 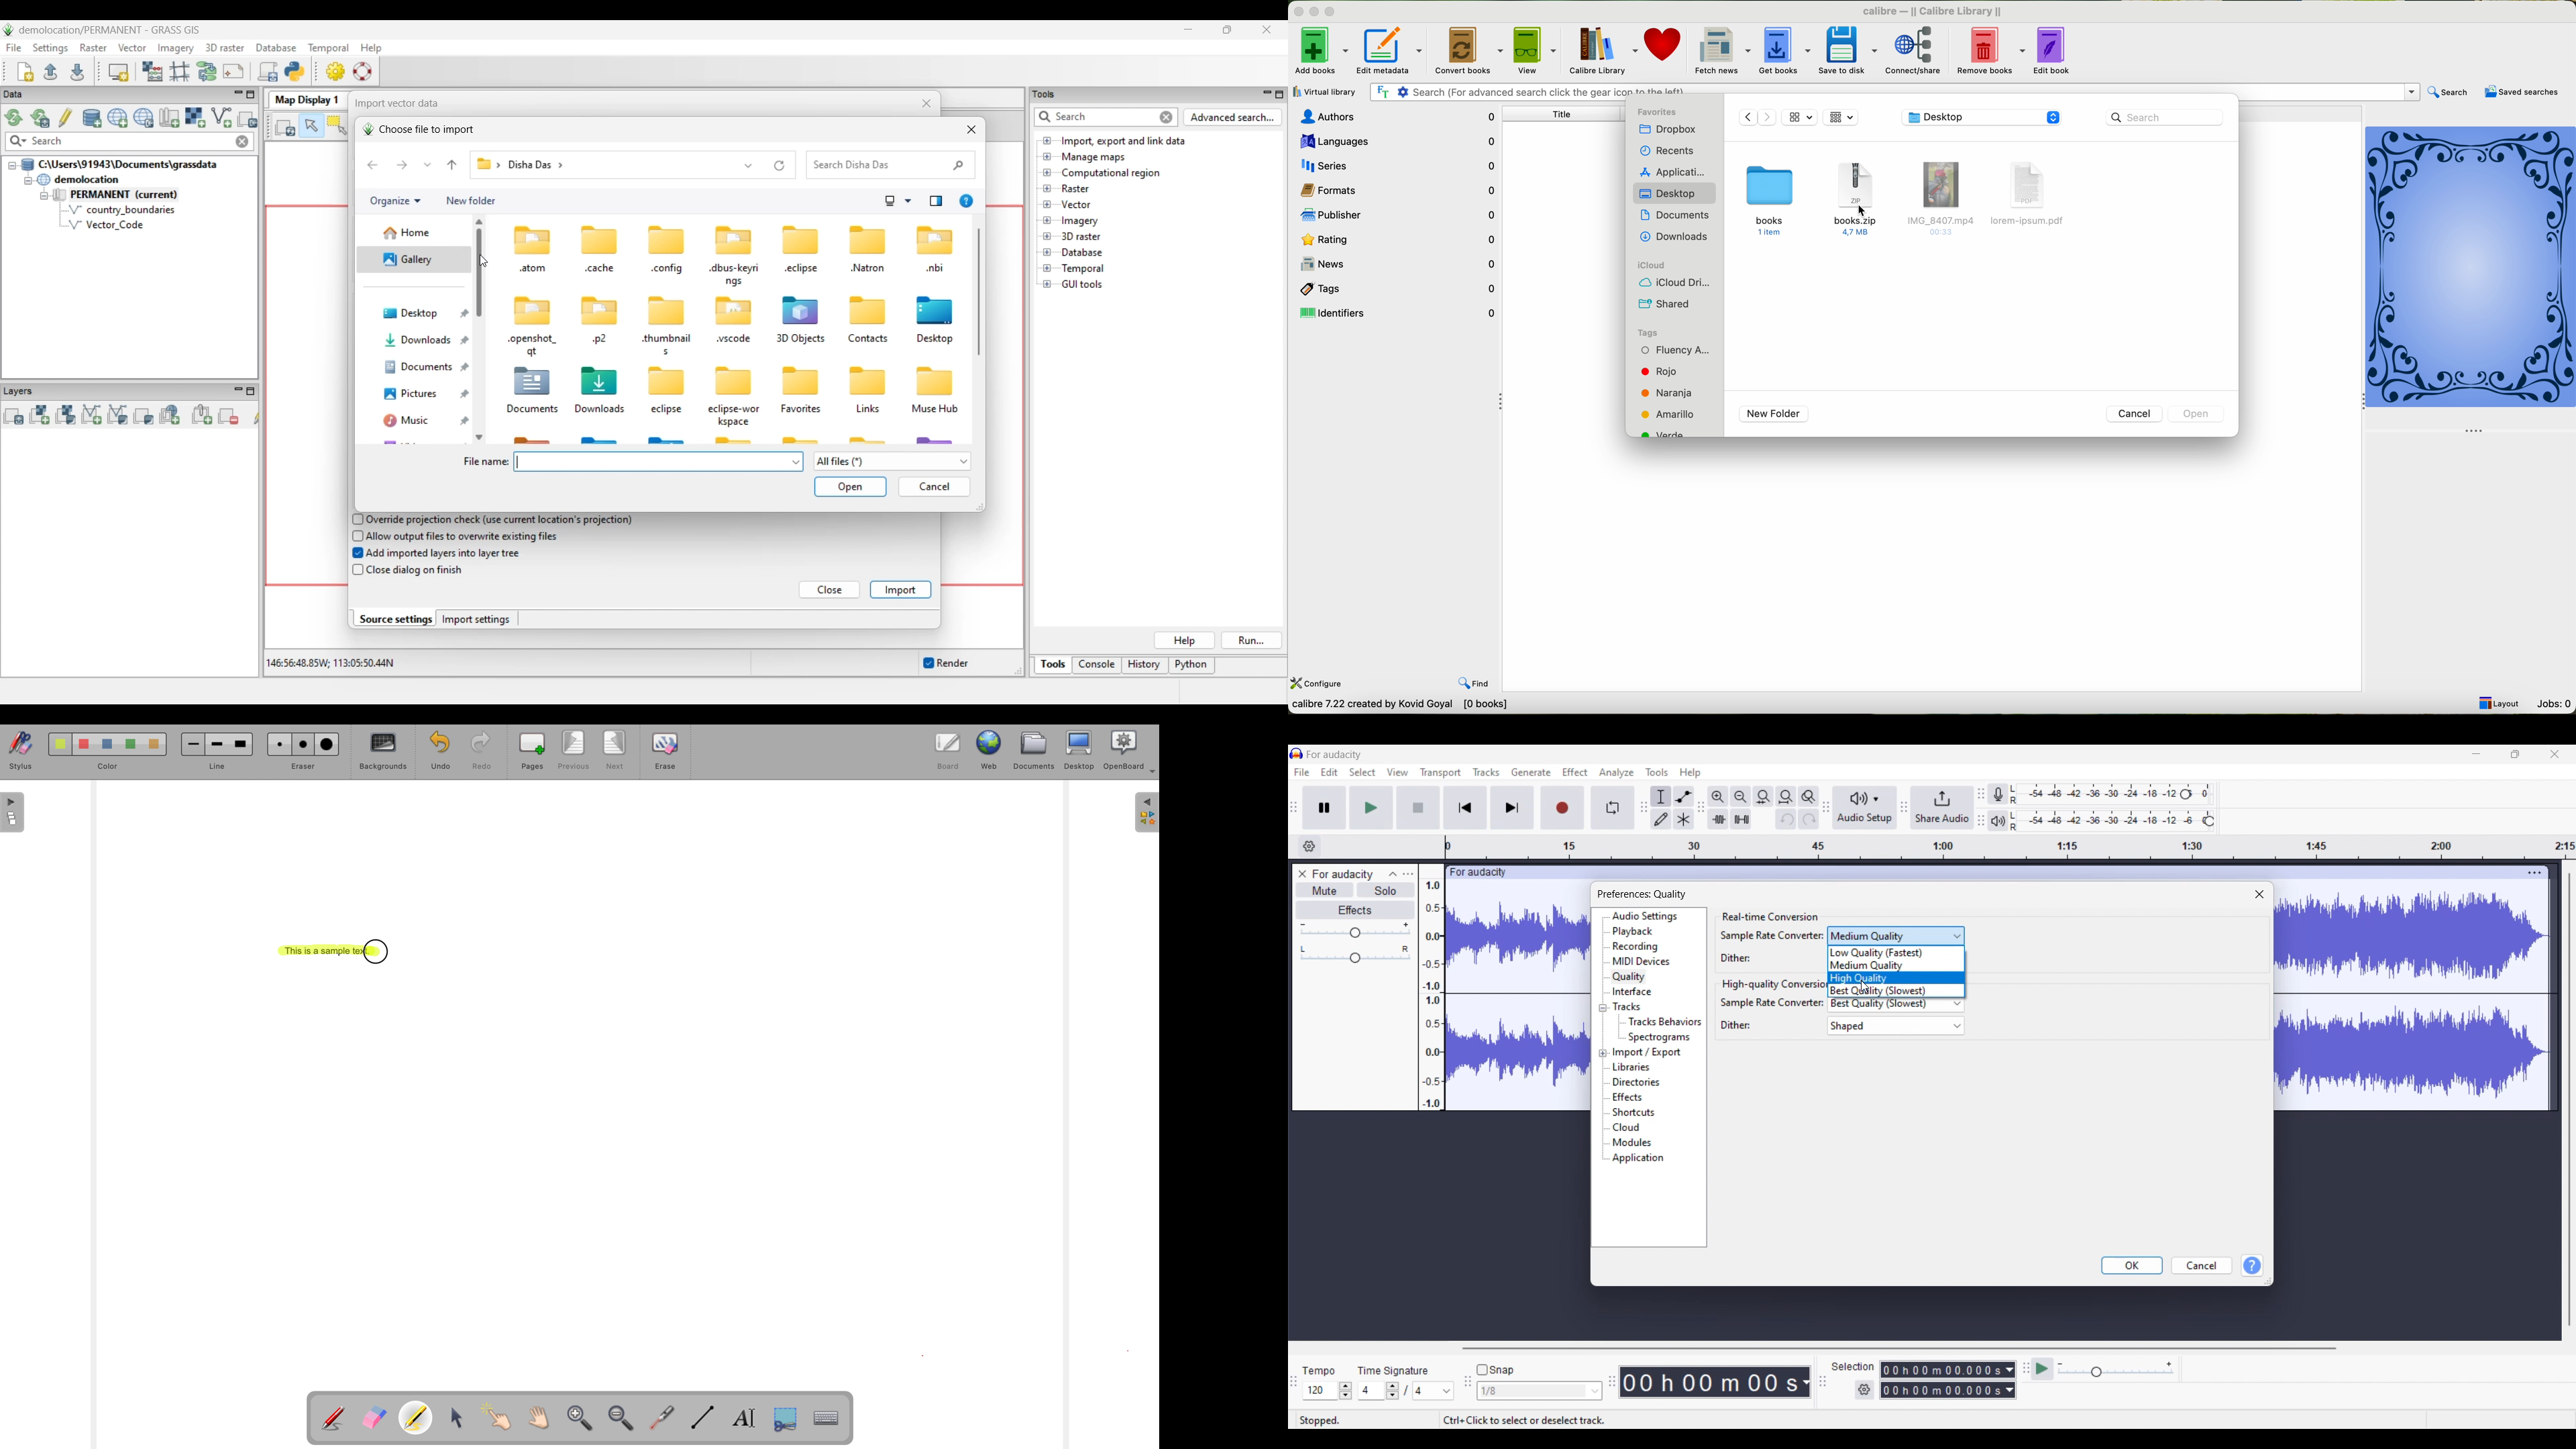 What do you see at coordinates (1981, 806) in the screenshot?
I see `Change position of respective level` at bounding box center [1981, 806].